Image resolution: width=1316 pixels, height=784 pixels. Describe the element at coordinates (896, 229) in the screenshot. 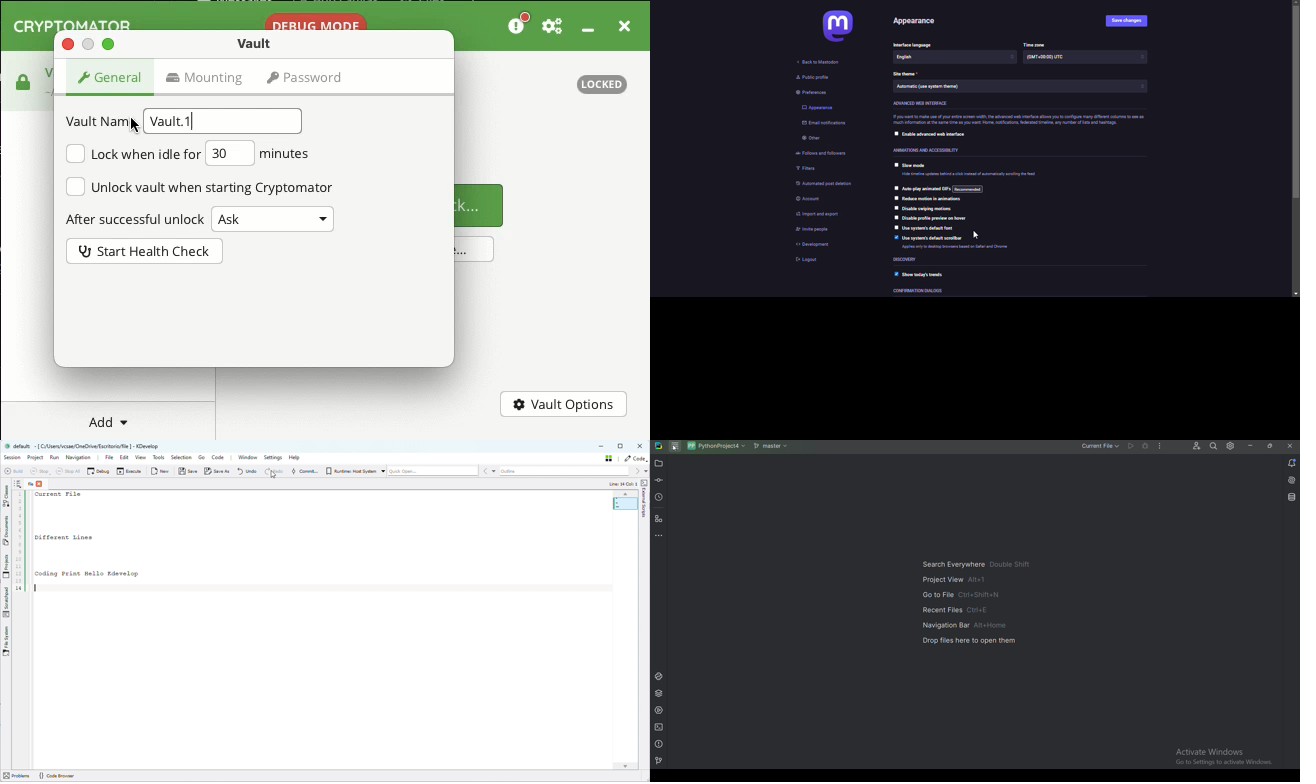

I see `click to select` at that location.